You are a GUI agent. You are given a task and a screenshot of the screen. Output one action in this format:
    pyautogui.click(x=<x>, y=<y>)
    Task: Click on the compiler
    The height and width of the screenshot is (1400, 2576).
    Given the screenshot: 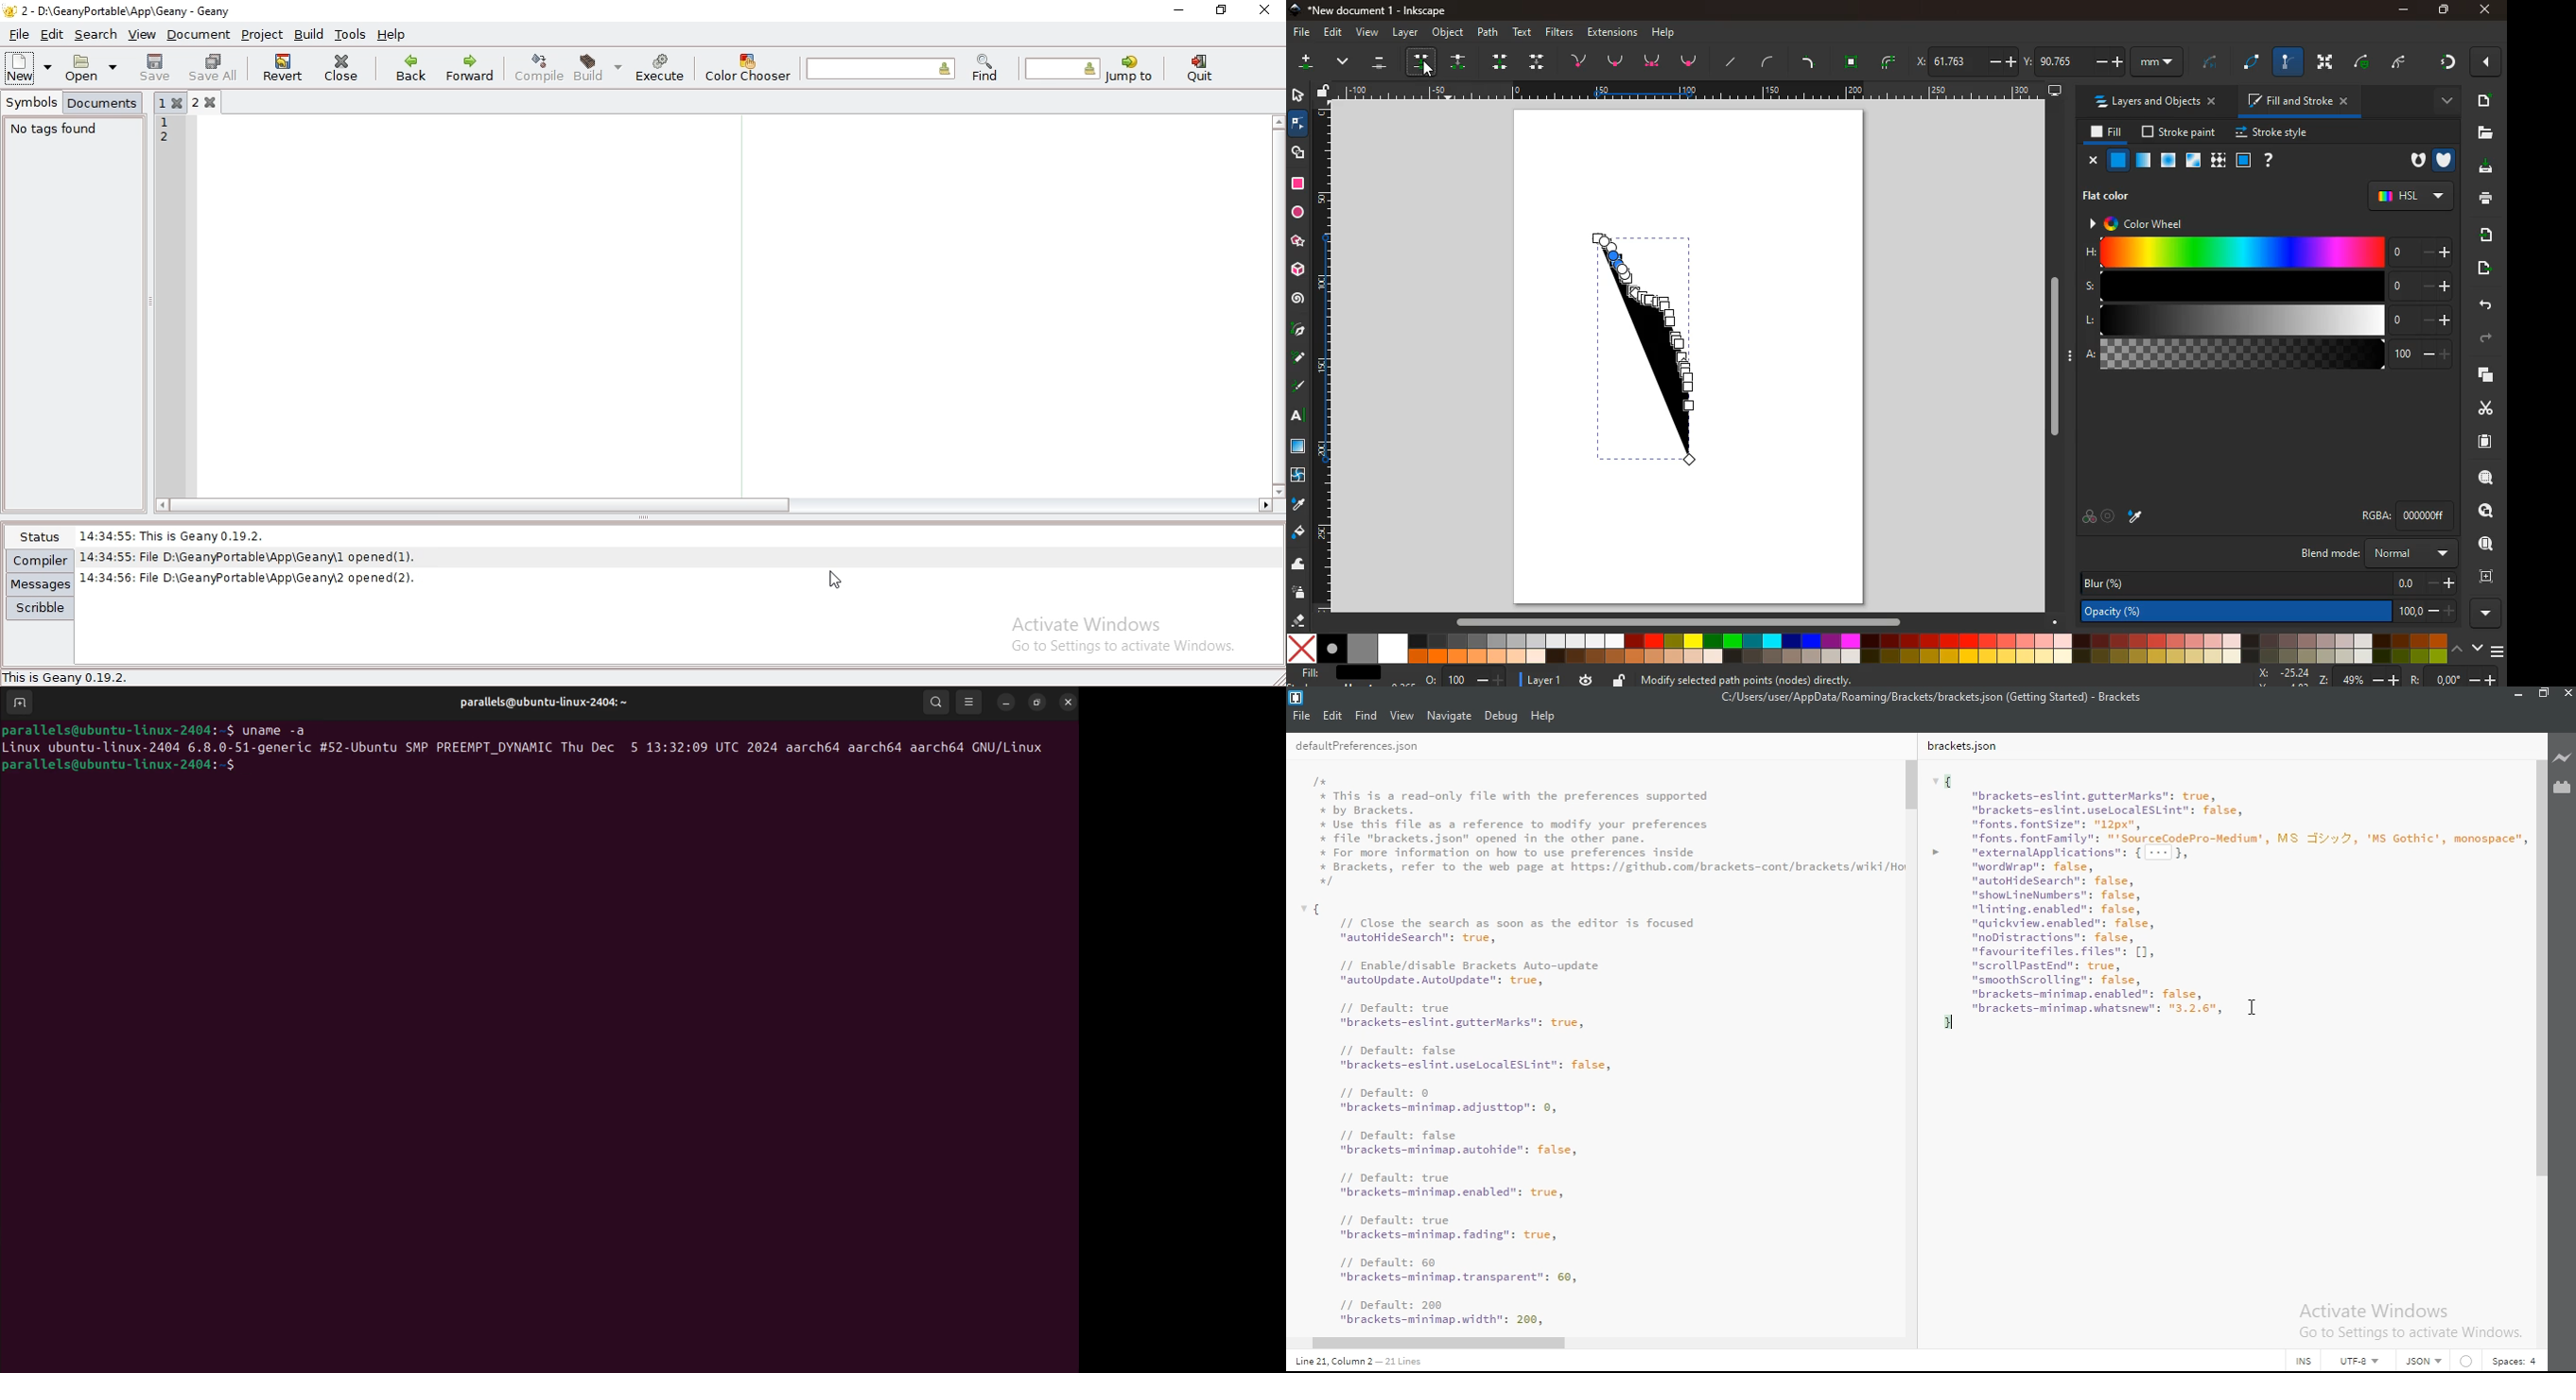 What is the action you would take?
    pyautogui.click(x=39, y=560)
    